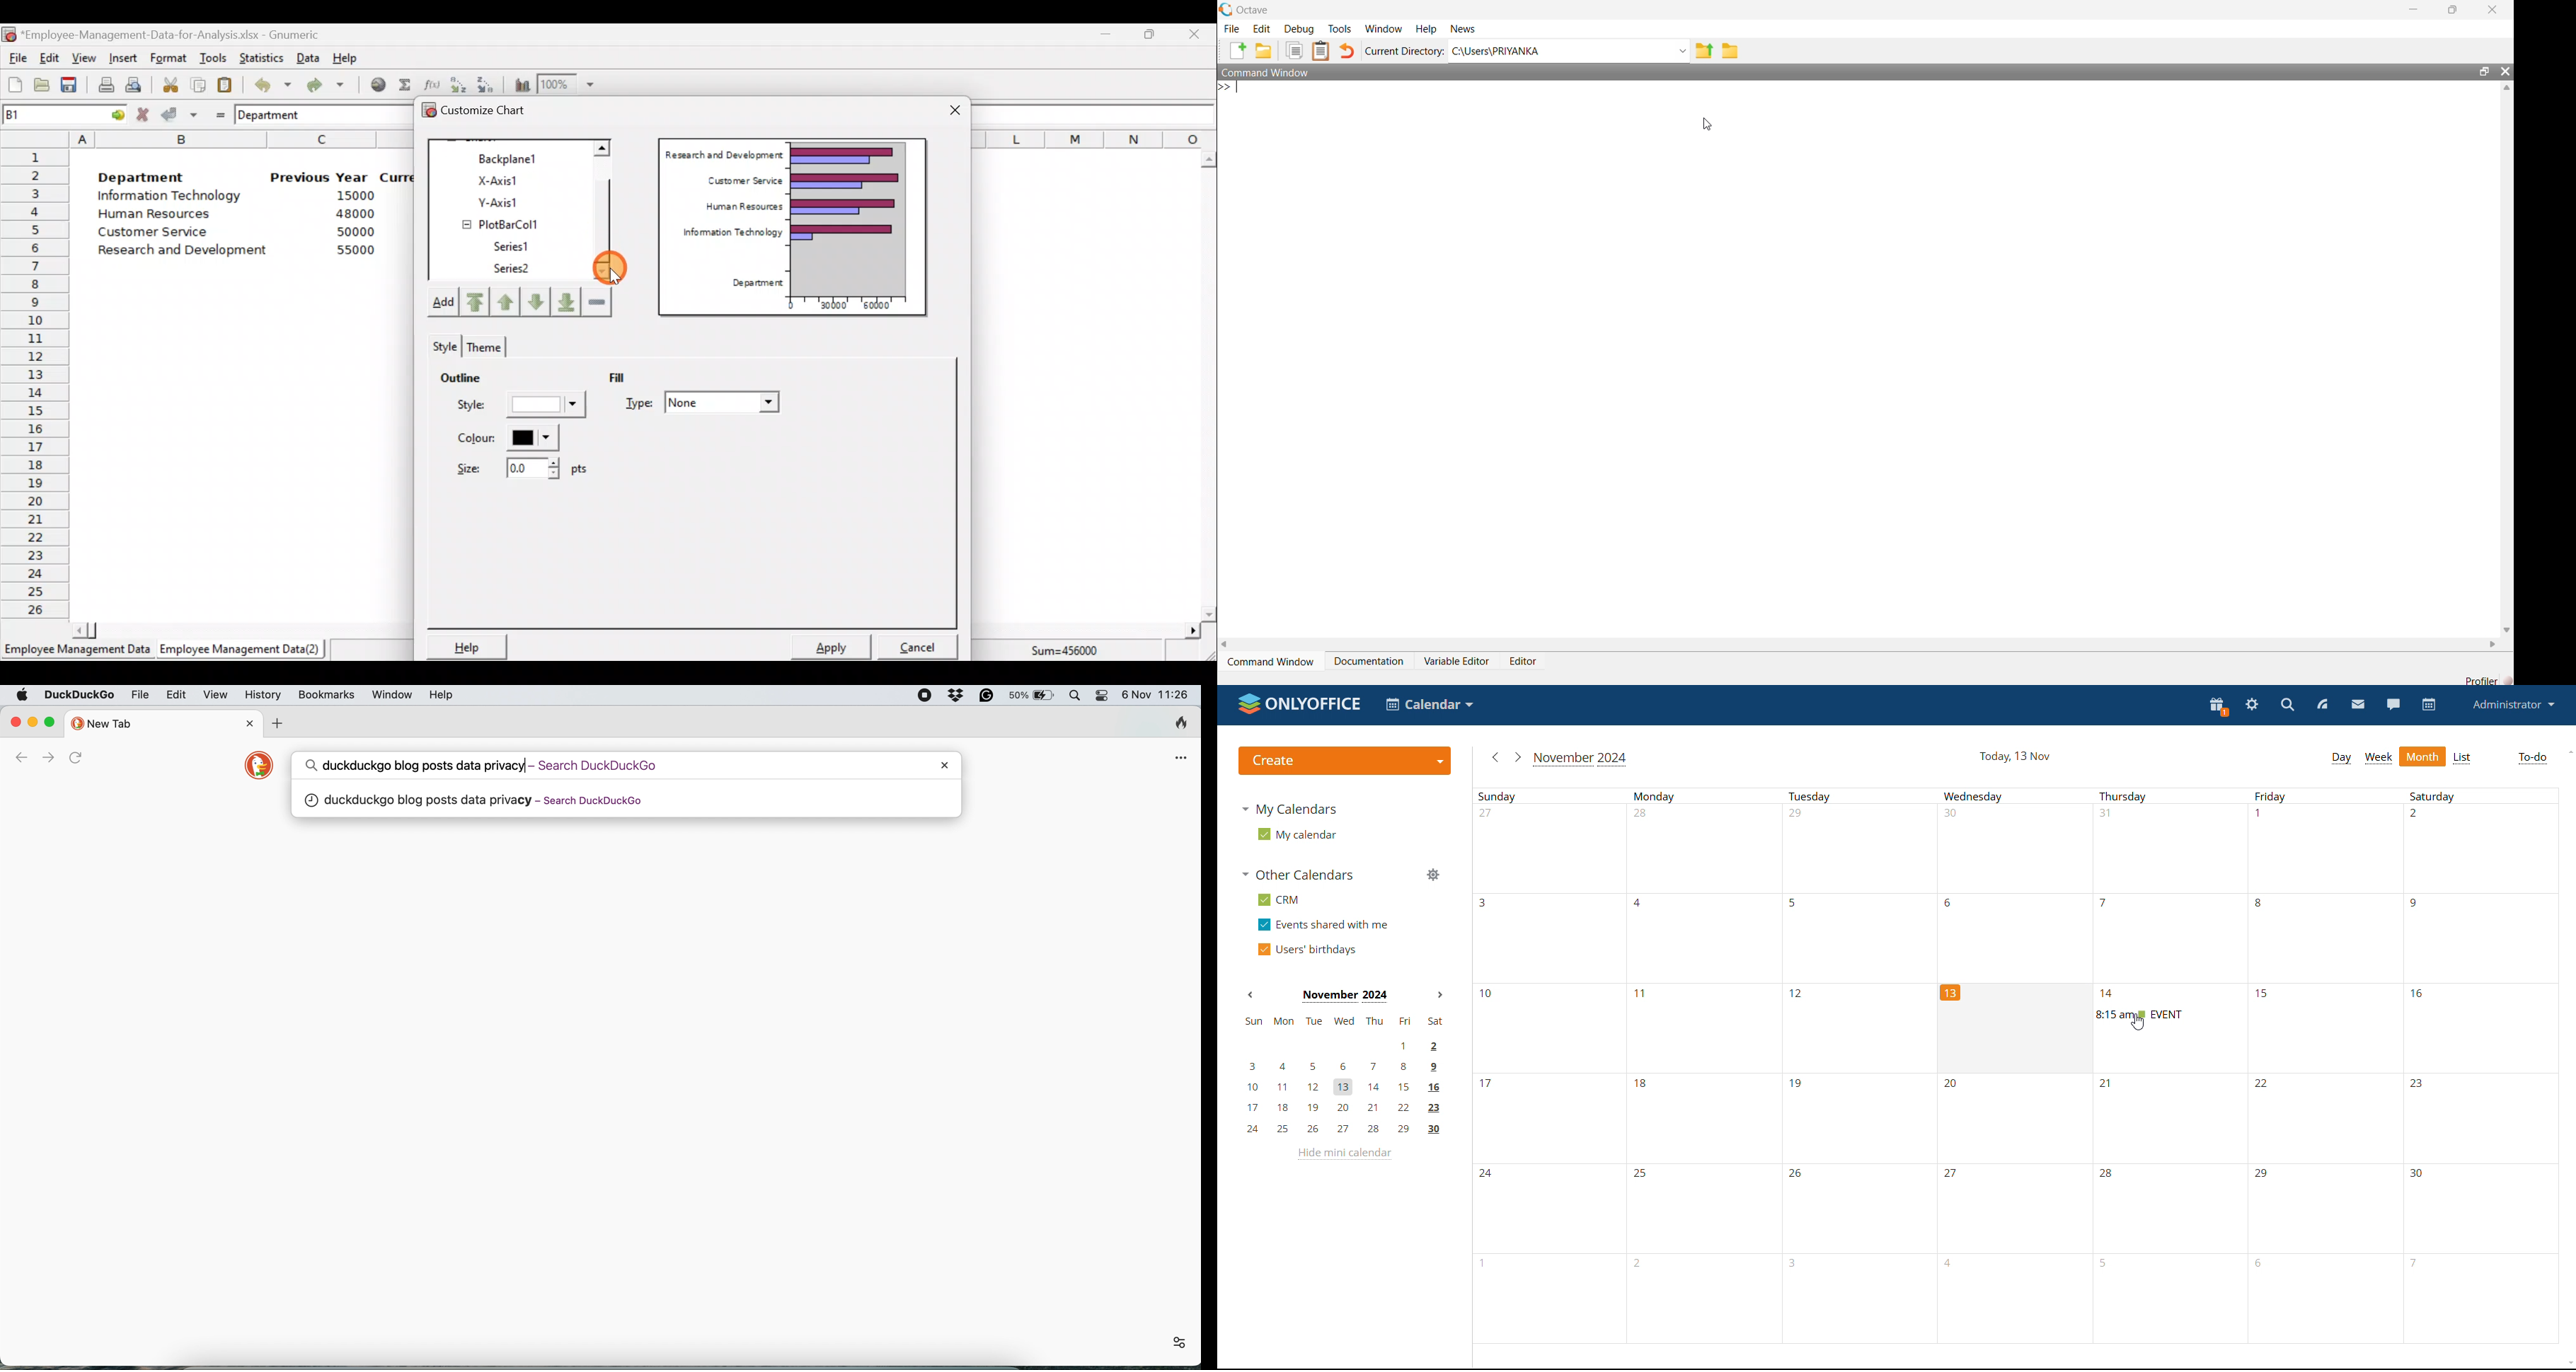 The width and height of the screenshot is (2576, 1372). What do you see at coordinates (705, 404) in the screenshot?
I see `Type` at bounding box center [705, 404].